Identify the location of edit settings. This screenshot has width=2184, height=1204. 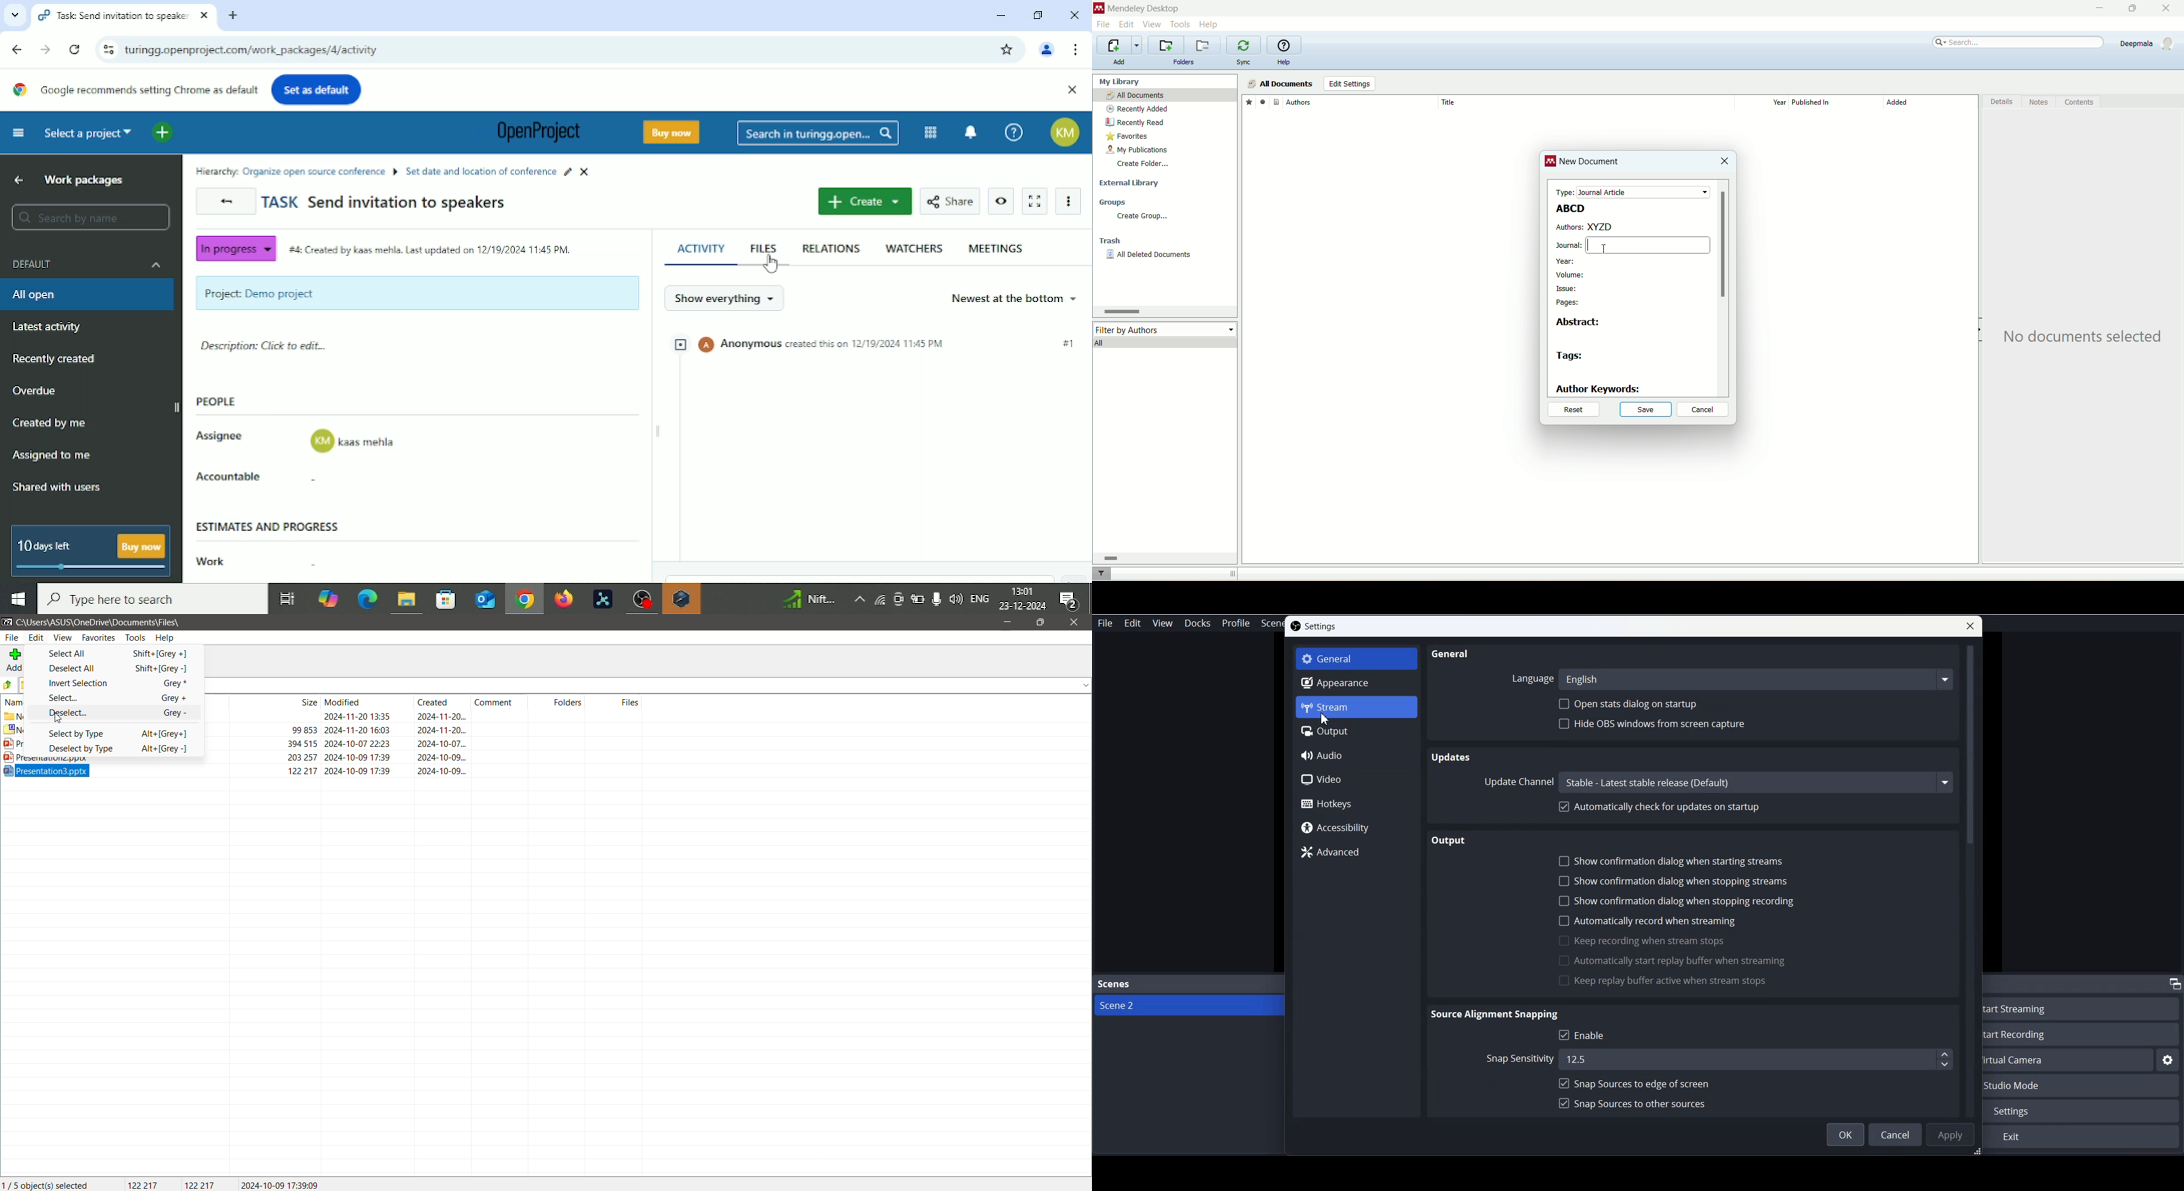
(1349, 84).